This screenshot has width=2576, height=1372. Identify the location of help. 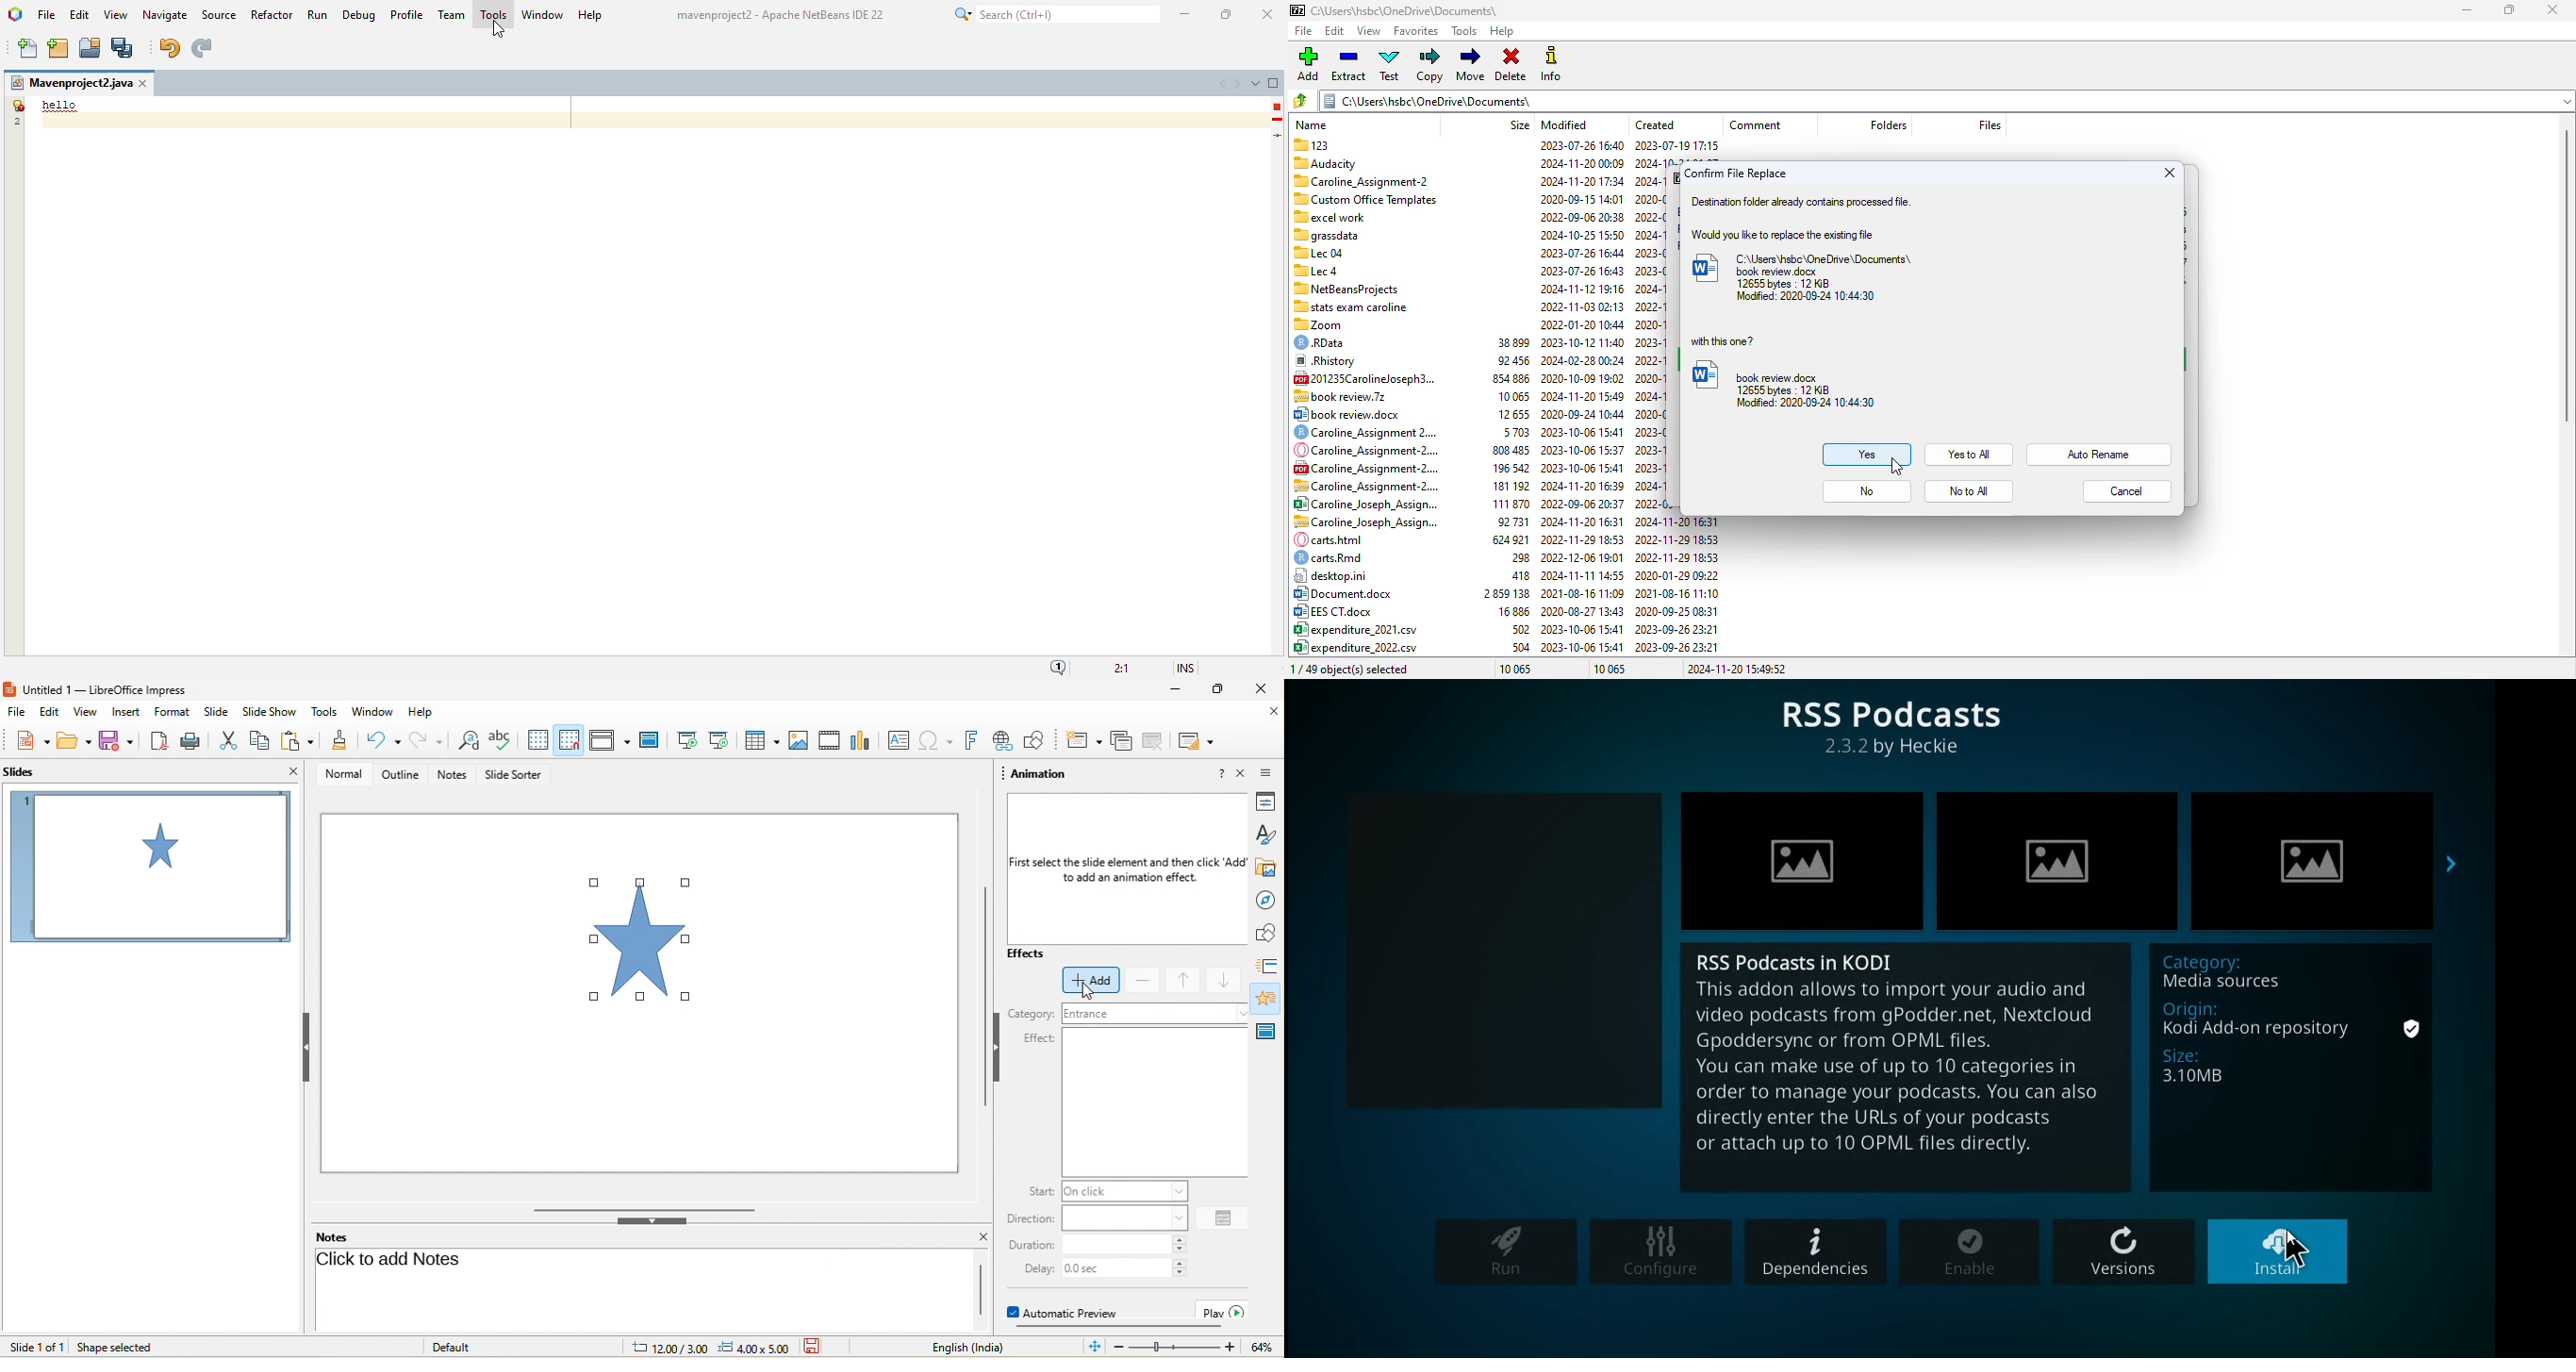
(1502, 31).